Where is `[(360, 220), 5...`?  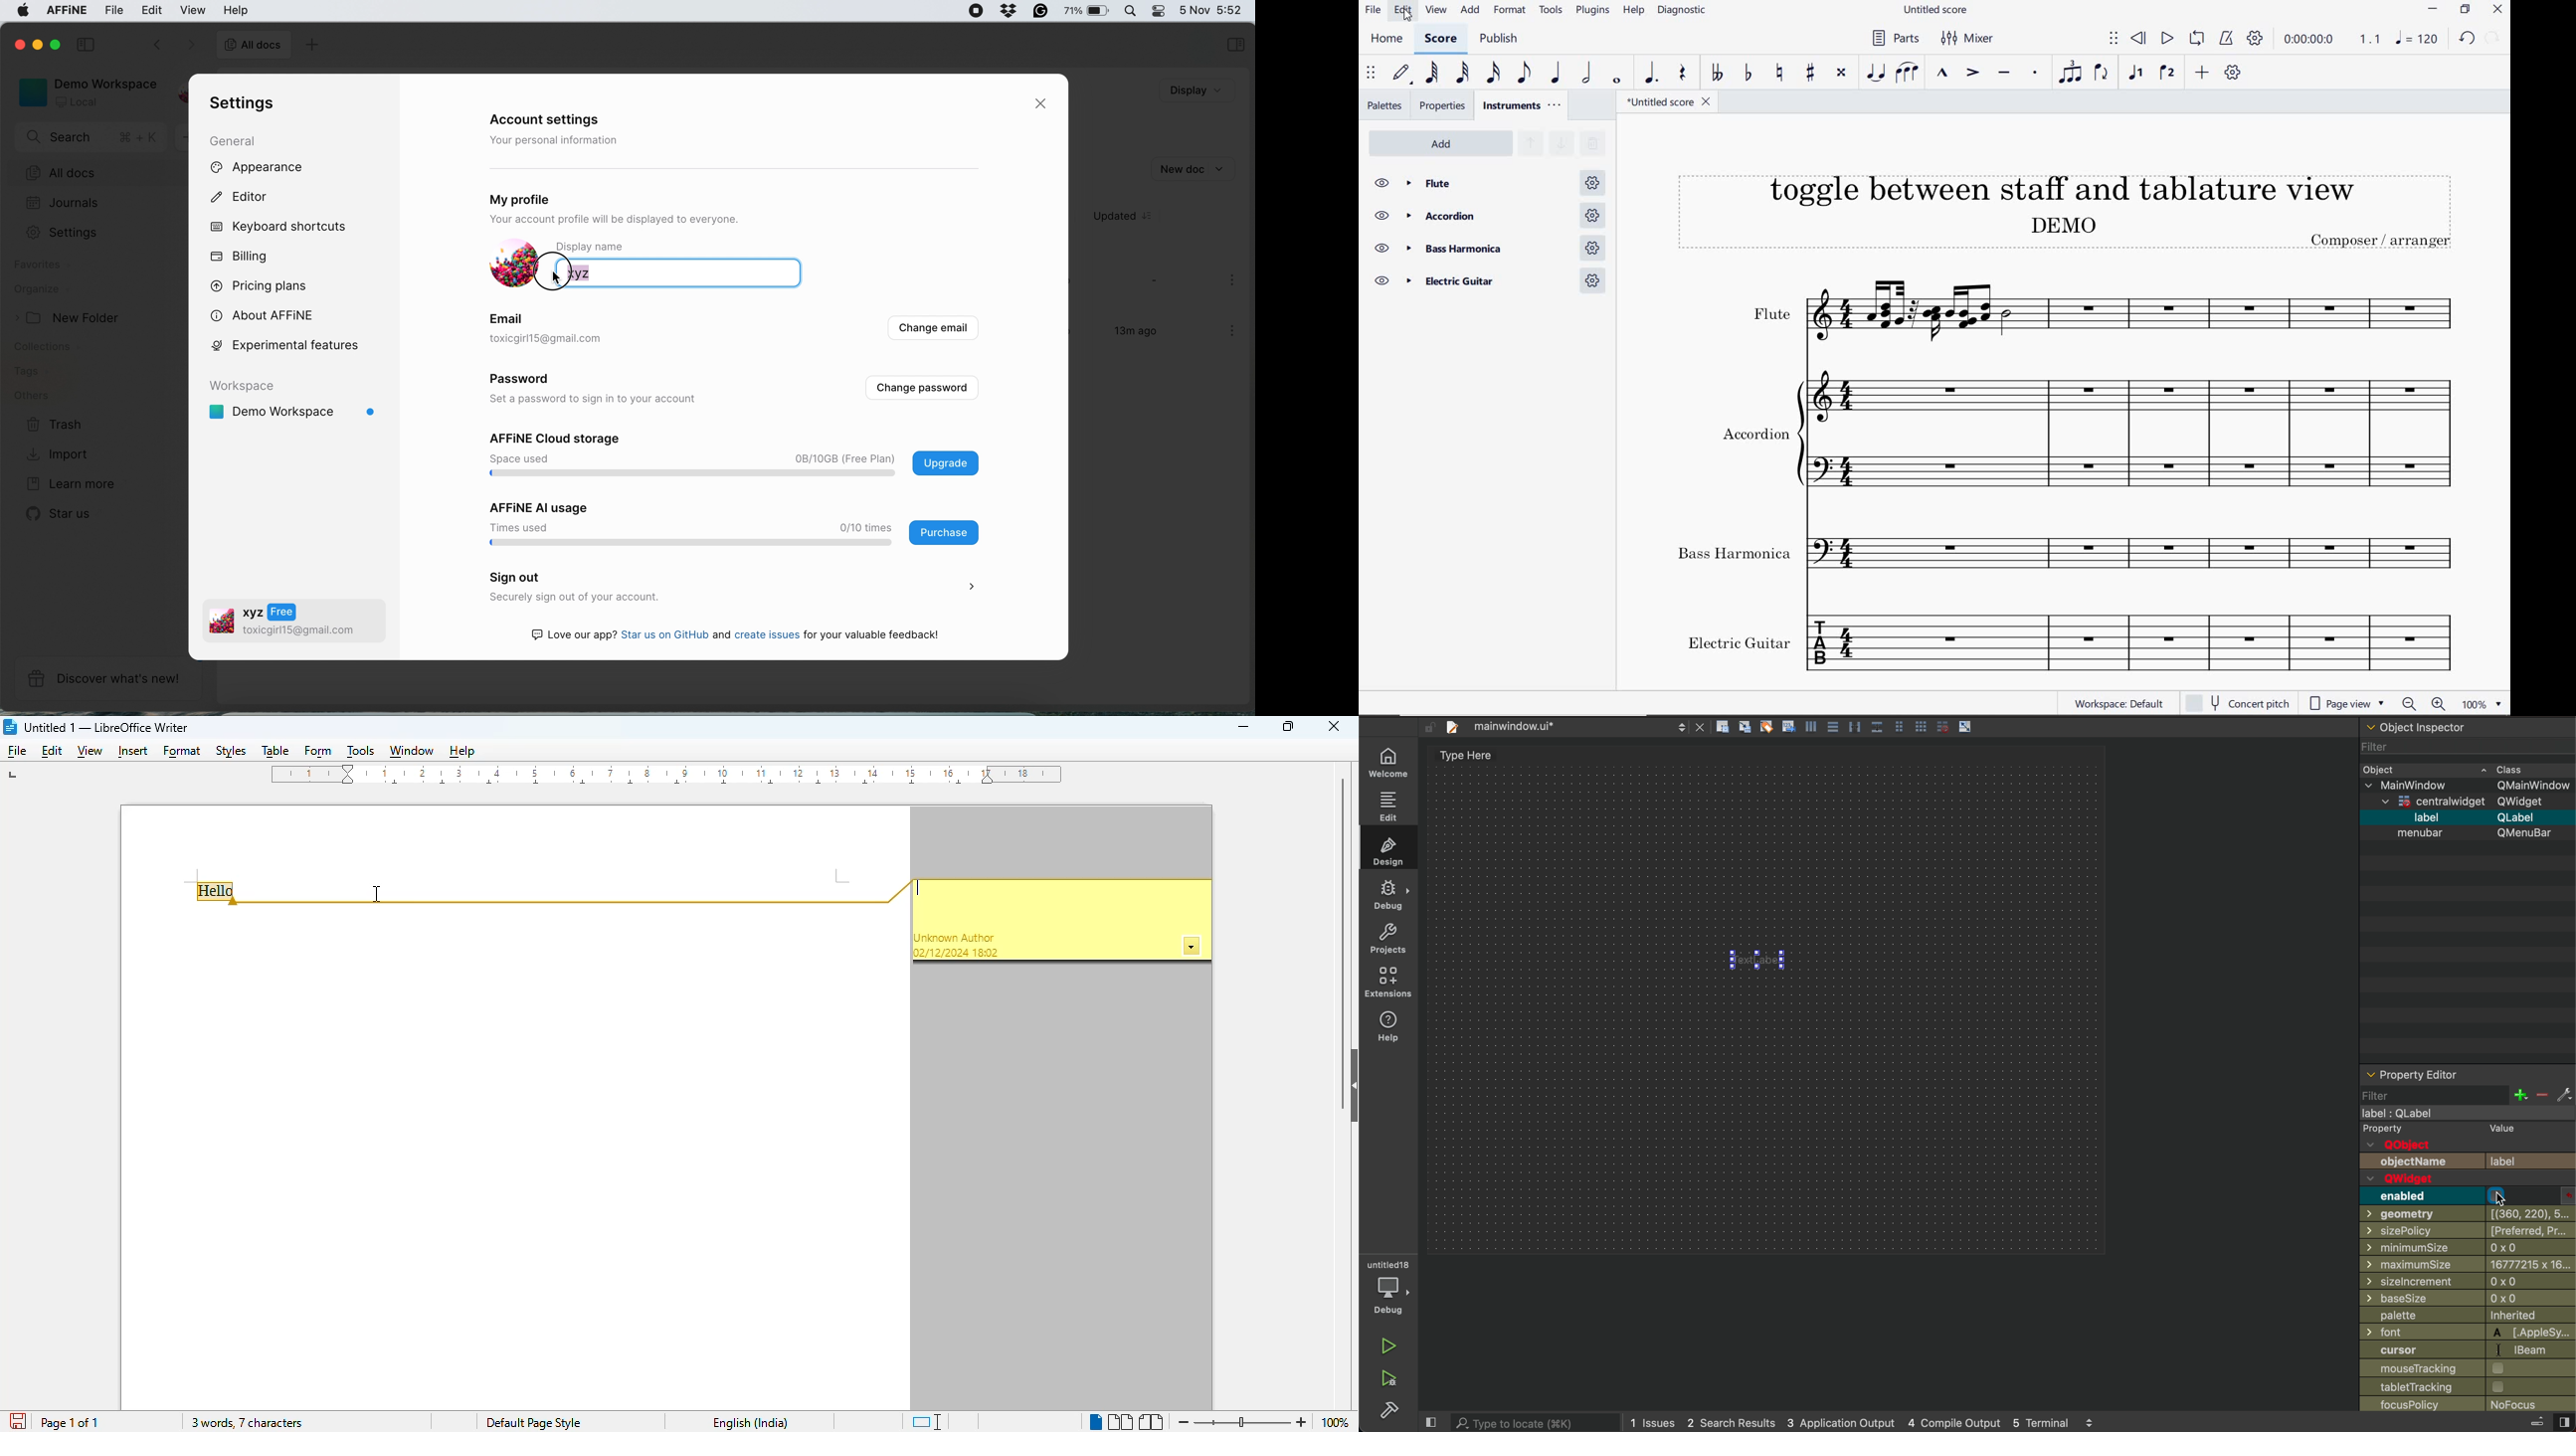 [(360, 220), 5... is located at coordinates (2527, 1213).